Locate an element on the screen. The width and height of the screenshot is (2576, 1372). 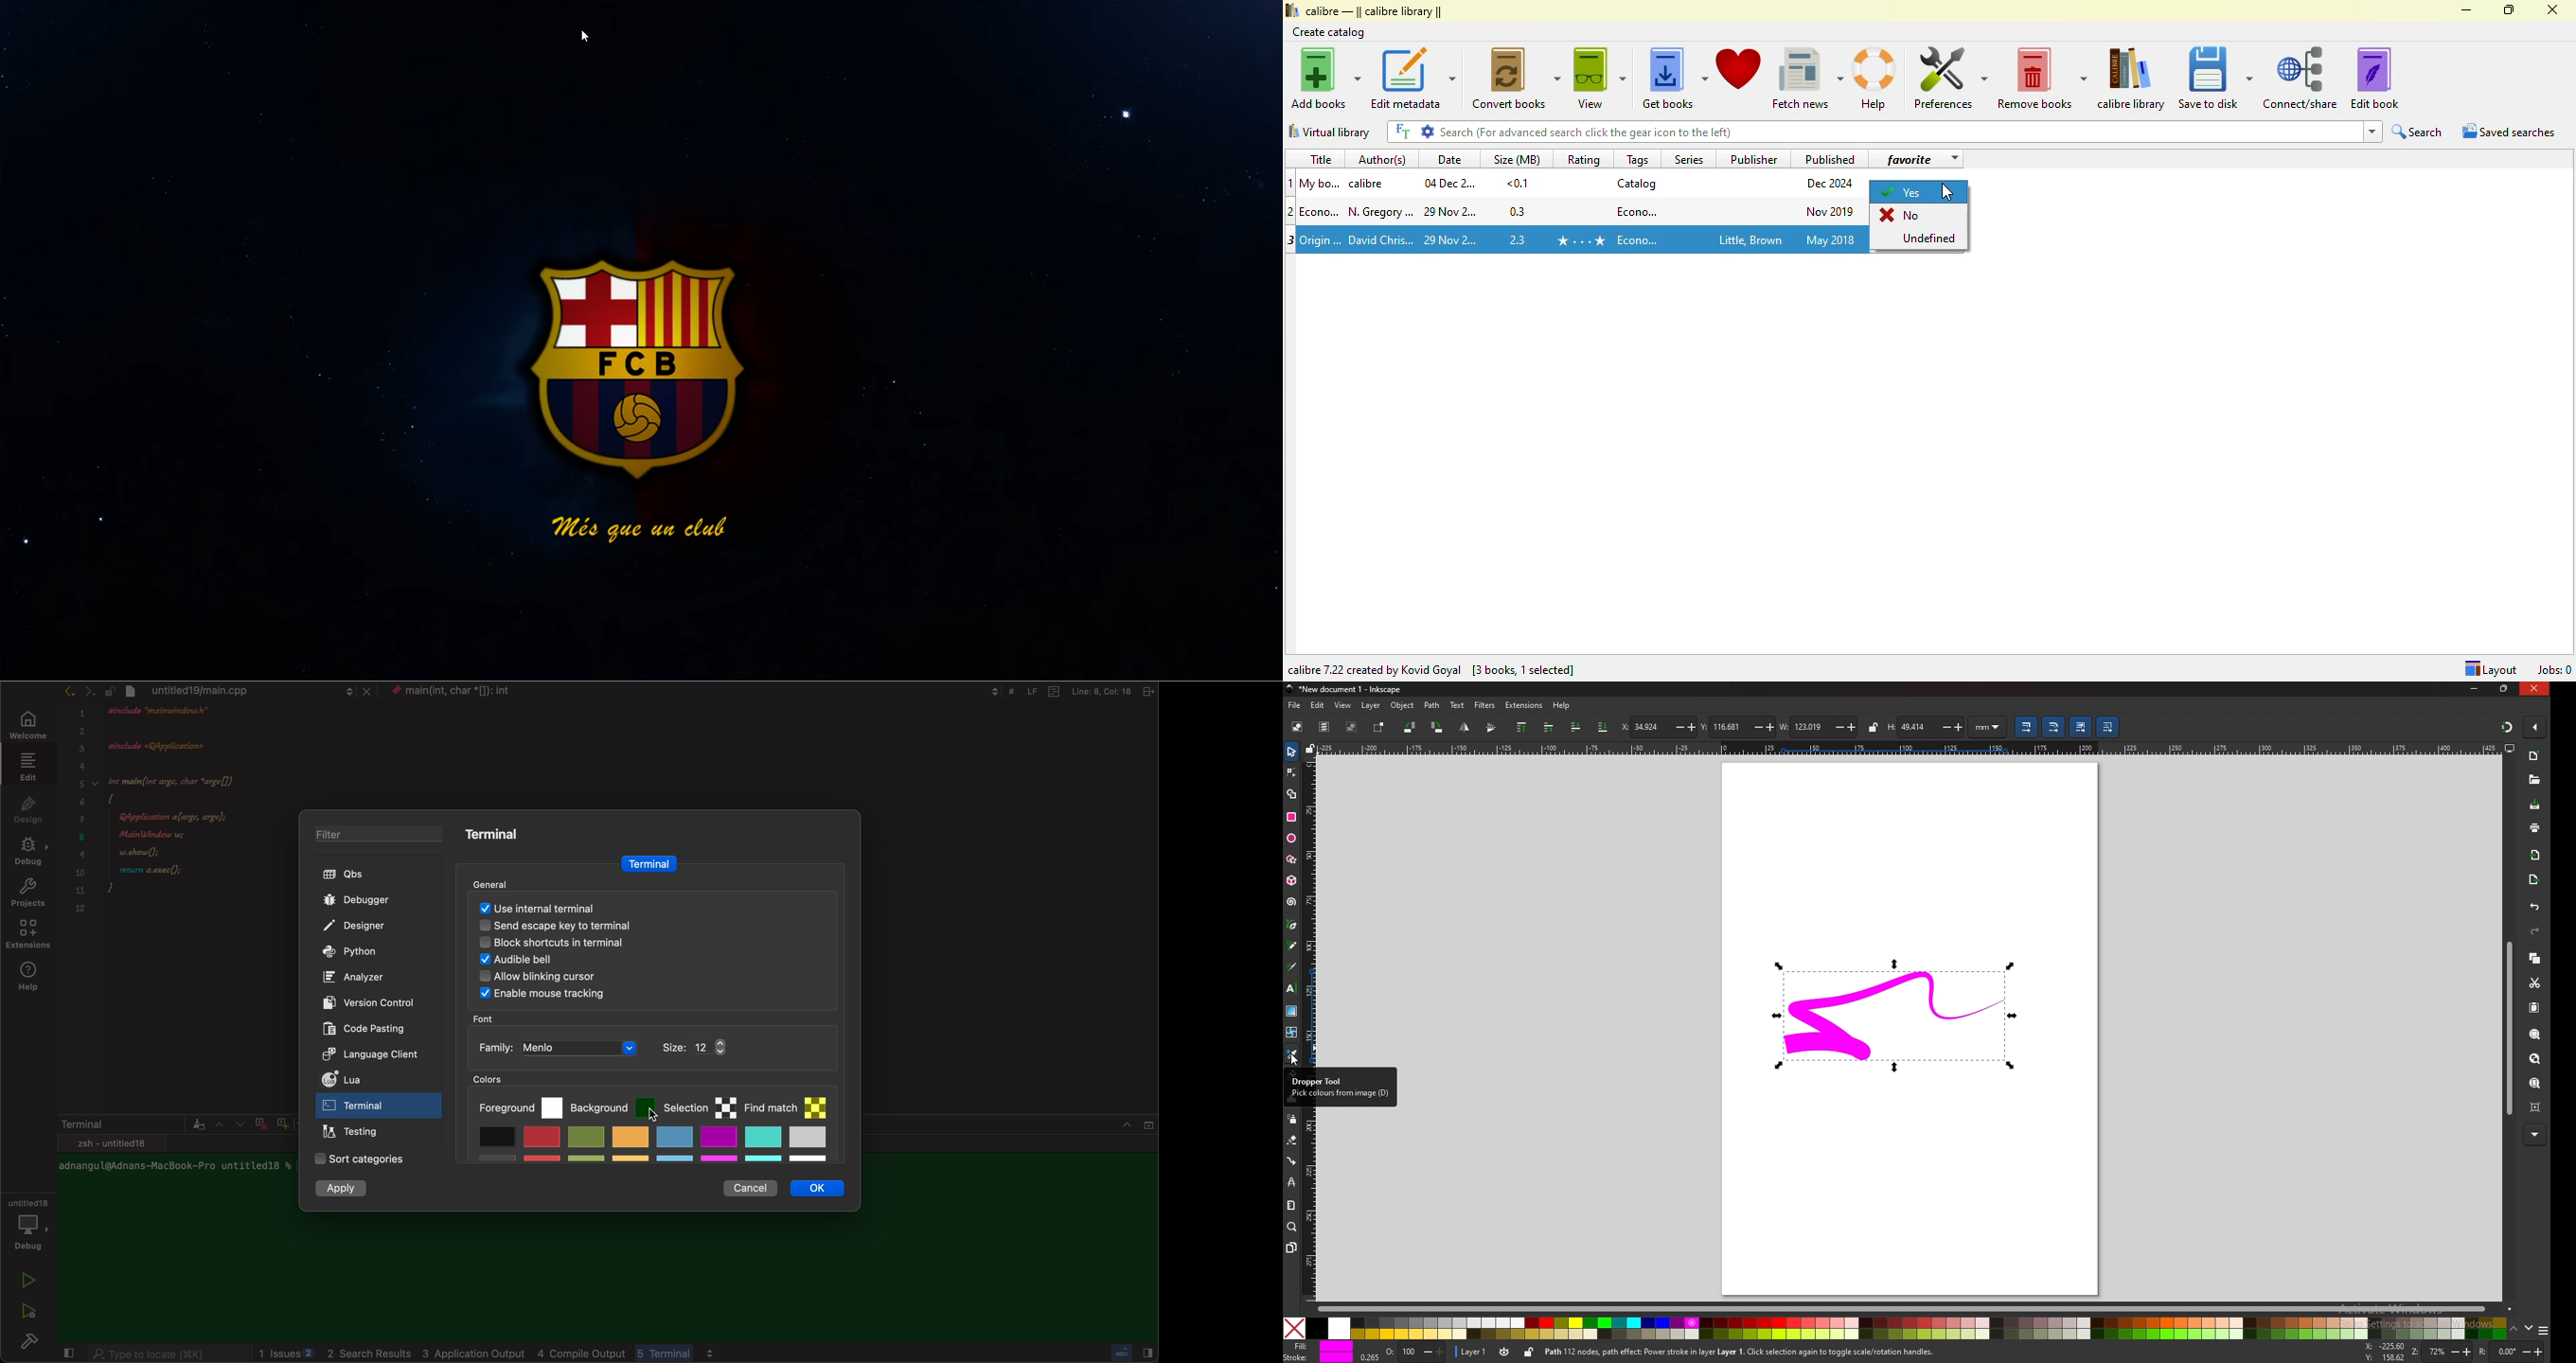
preferences is located at coordinates (1949, 78).